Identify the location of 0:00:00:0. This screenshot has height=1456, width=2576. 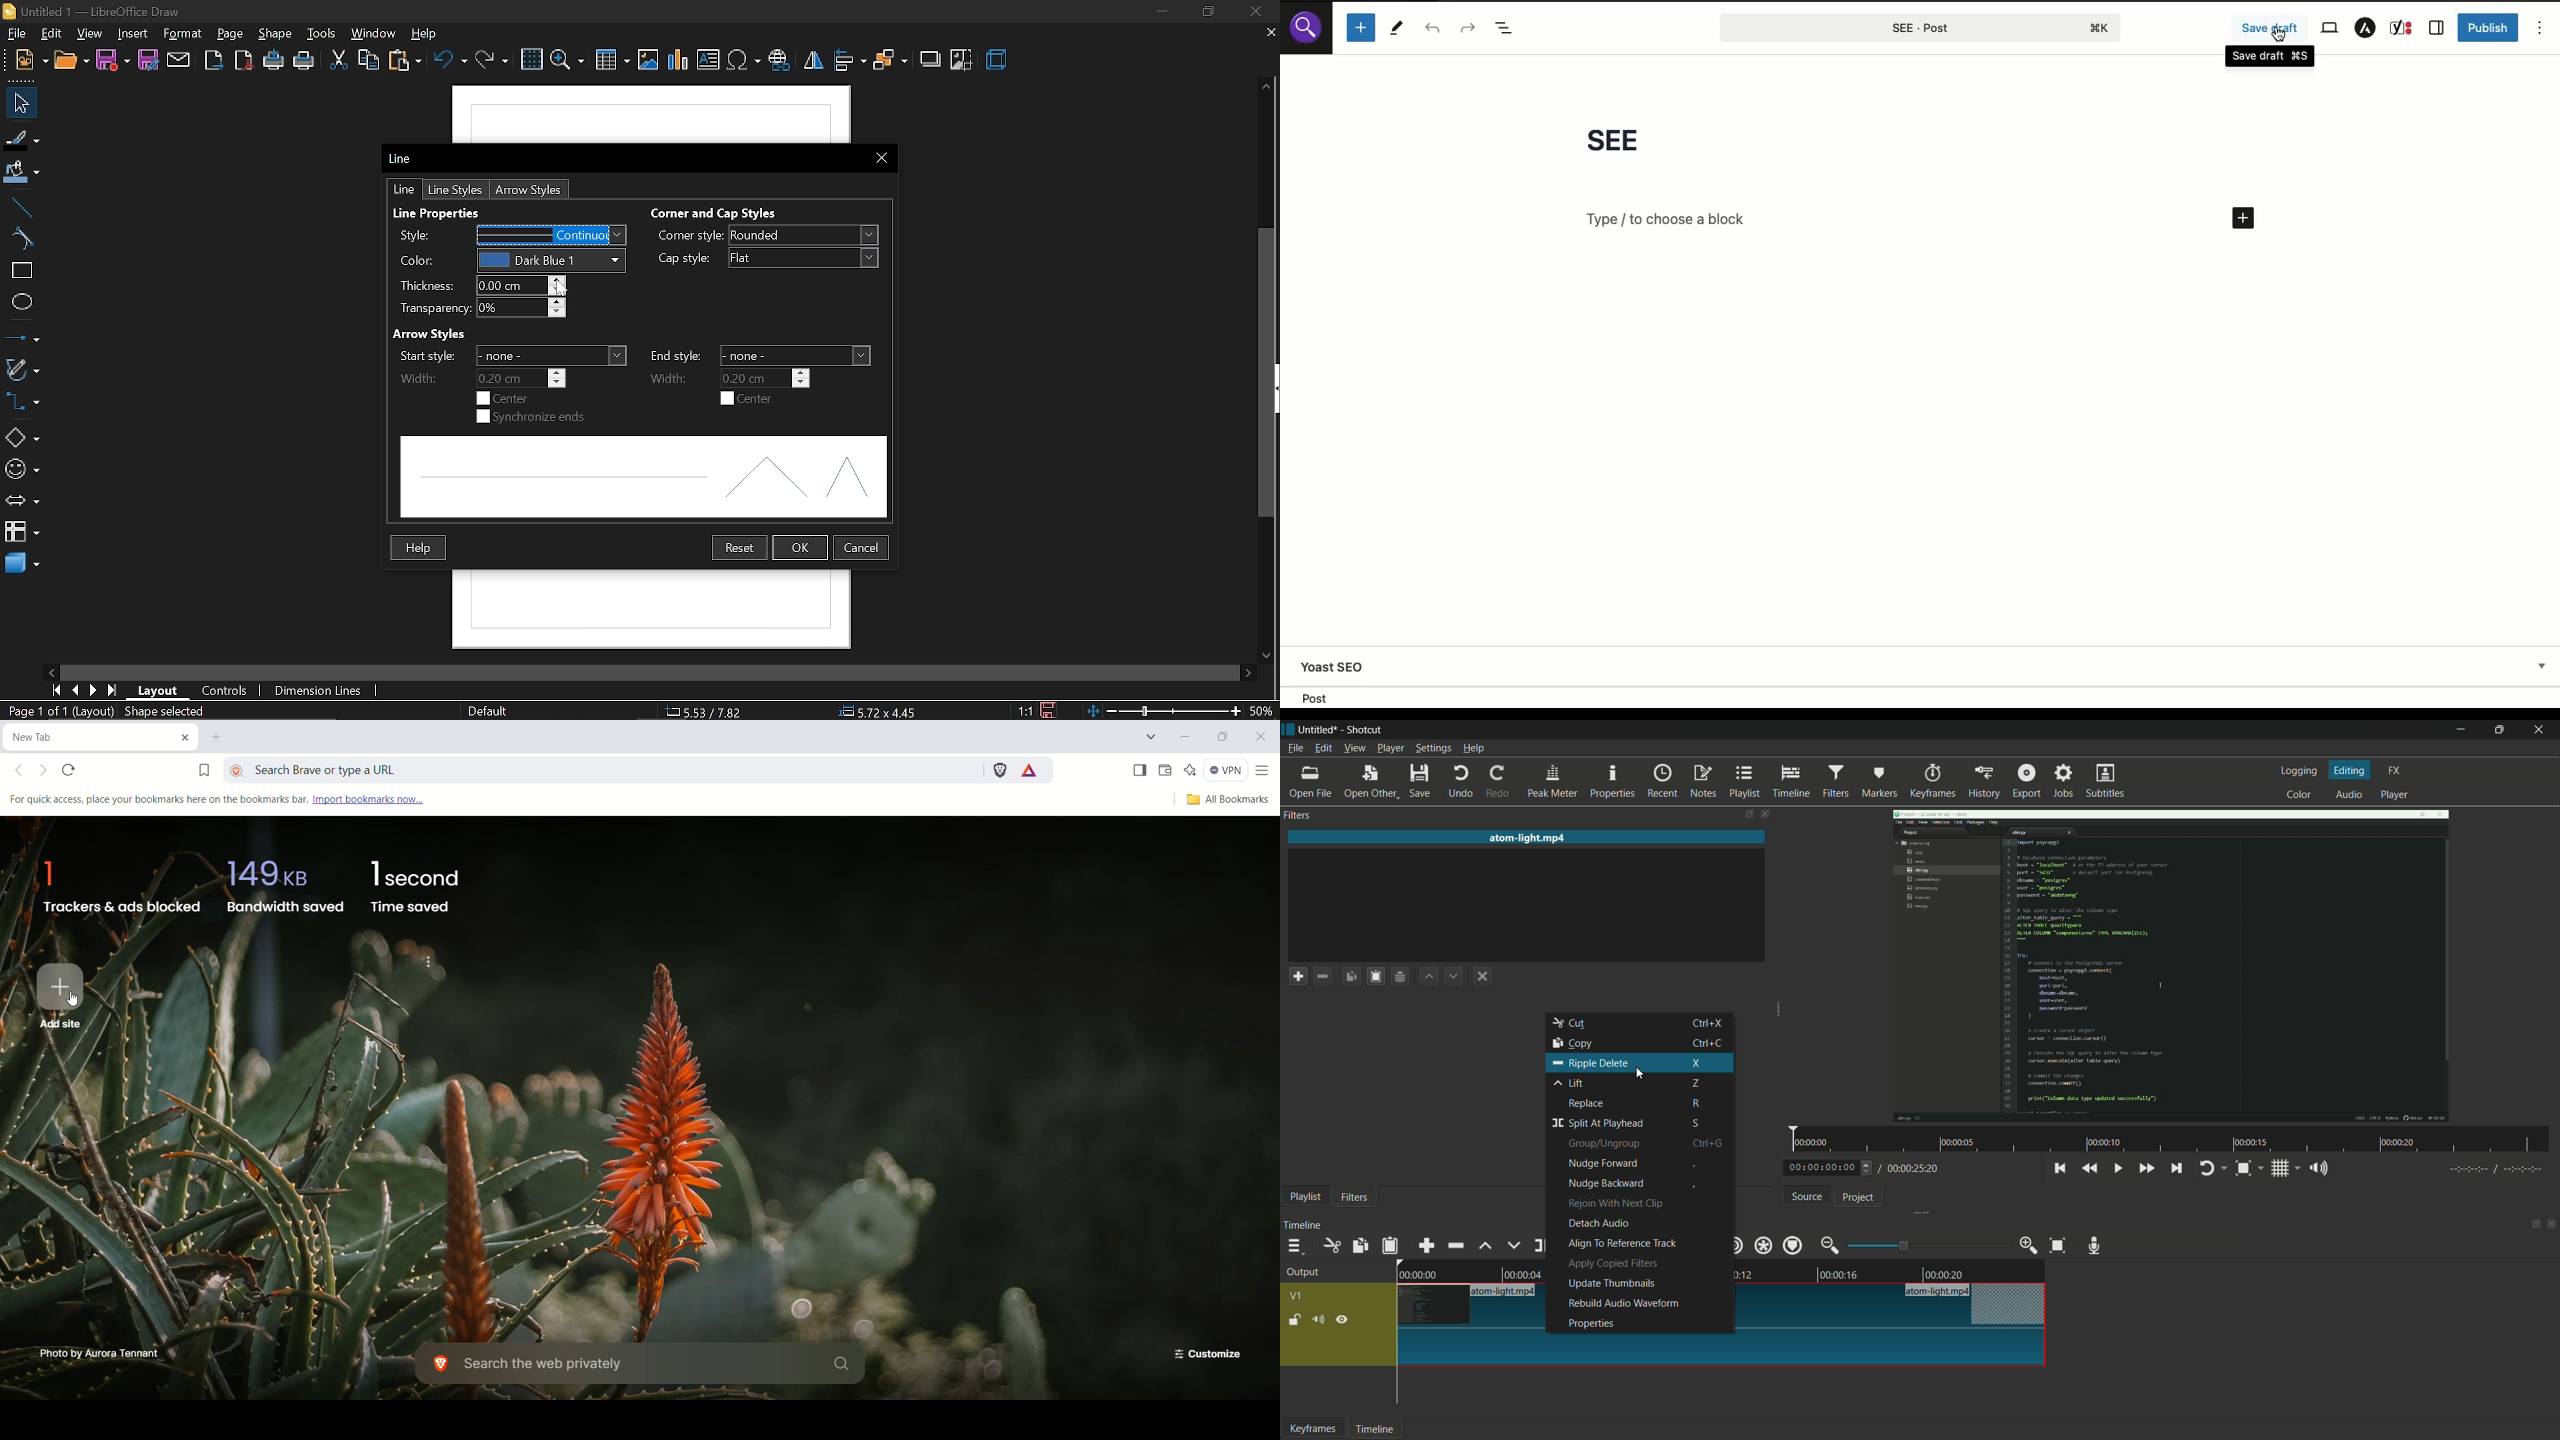
(1419, 1275).